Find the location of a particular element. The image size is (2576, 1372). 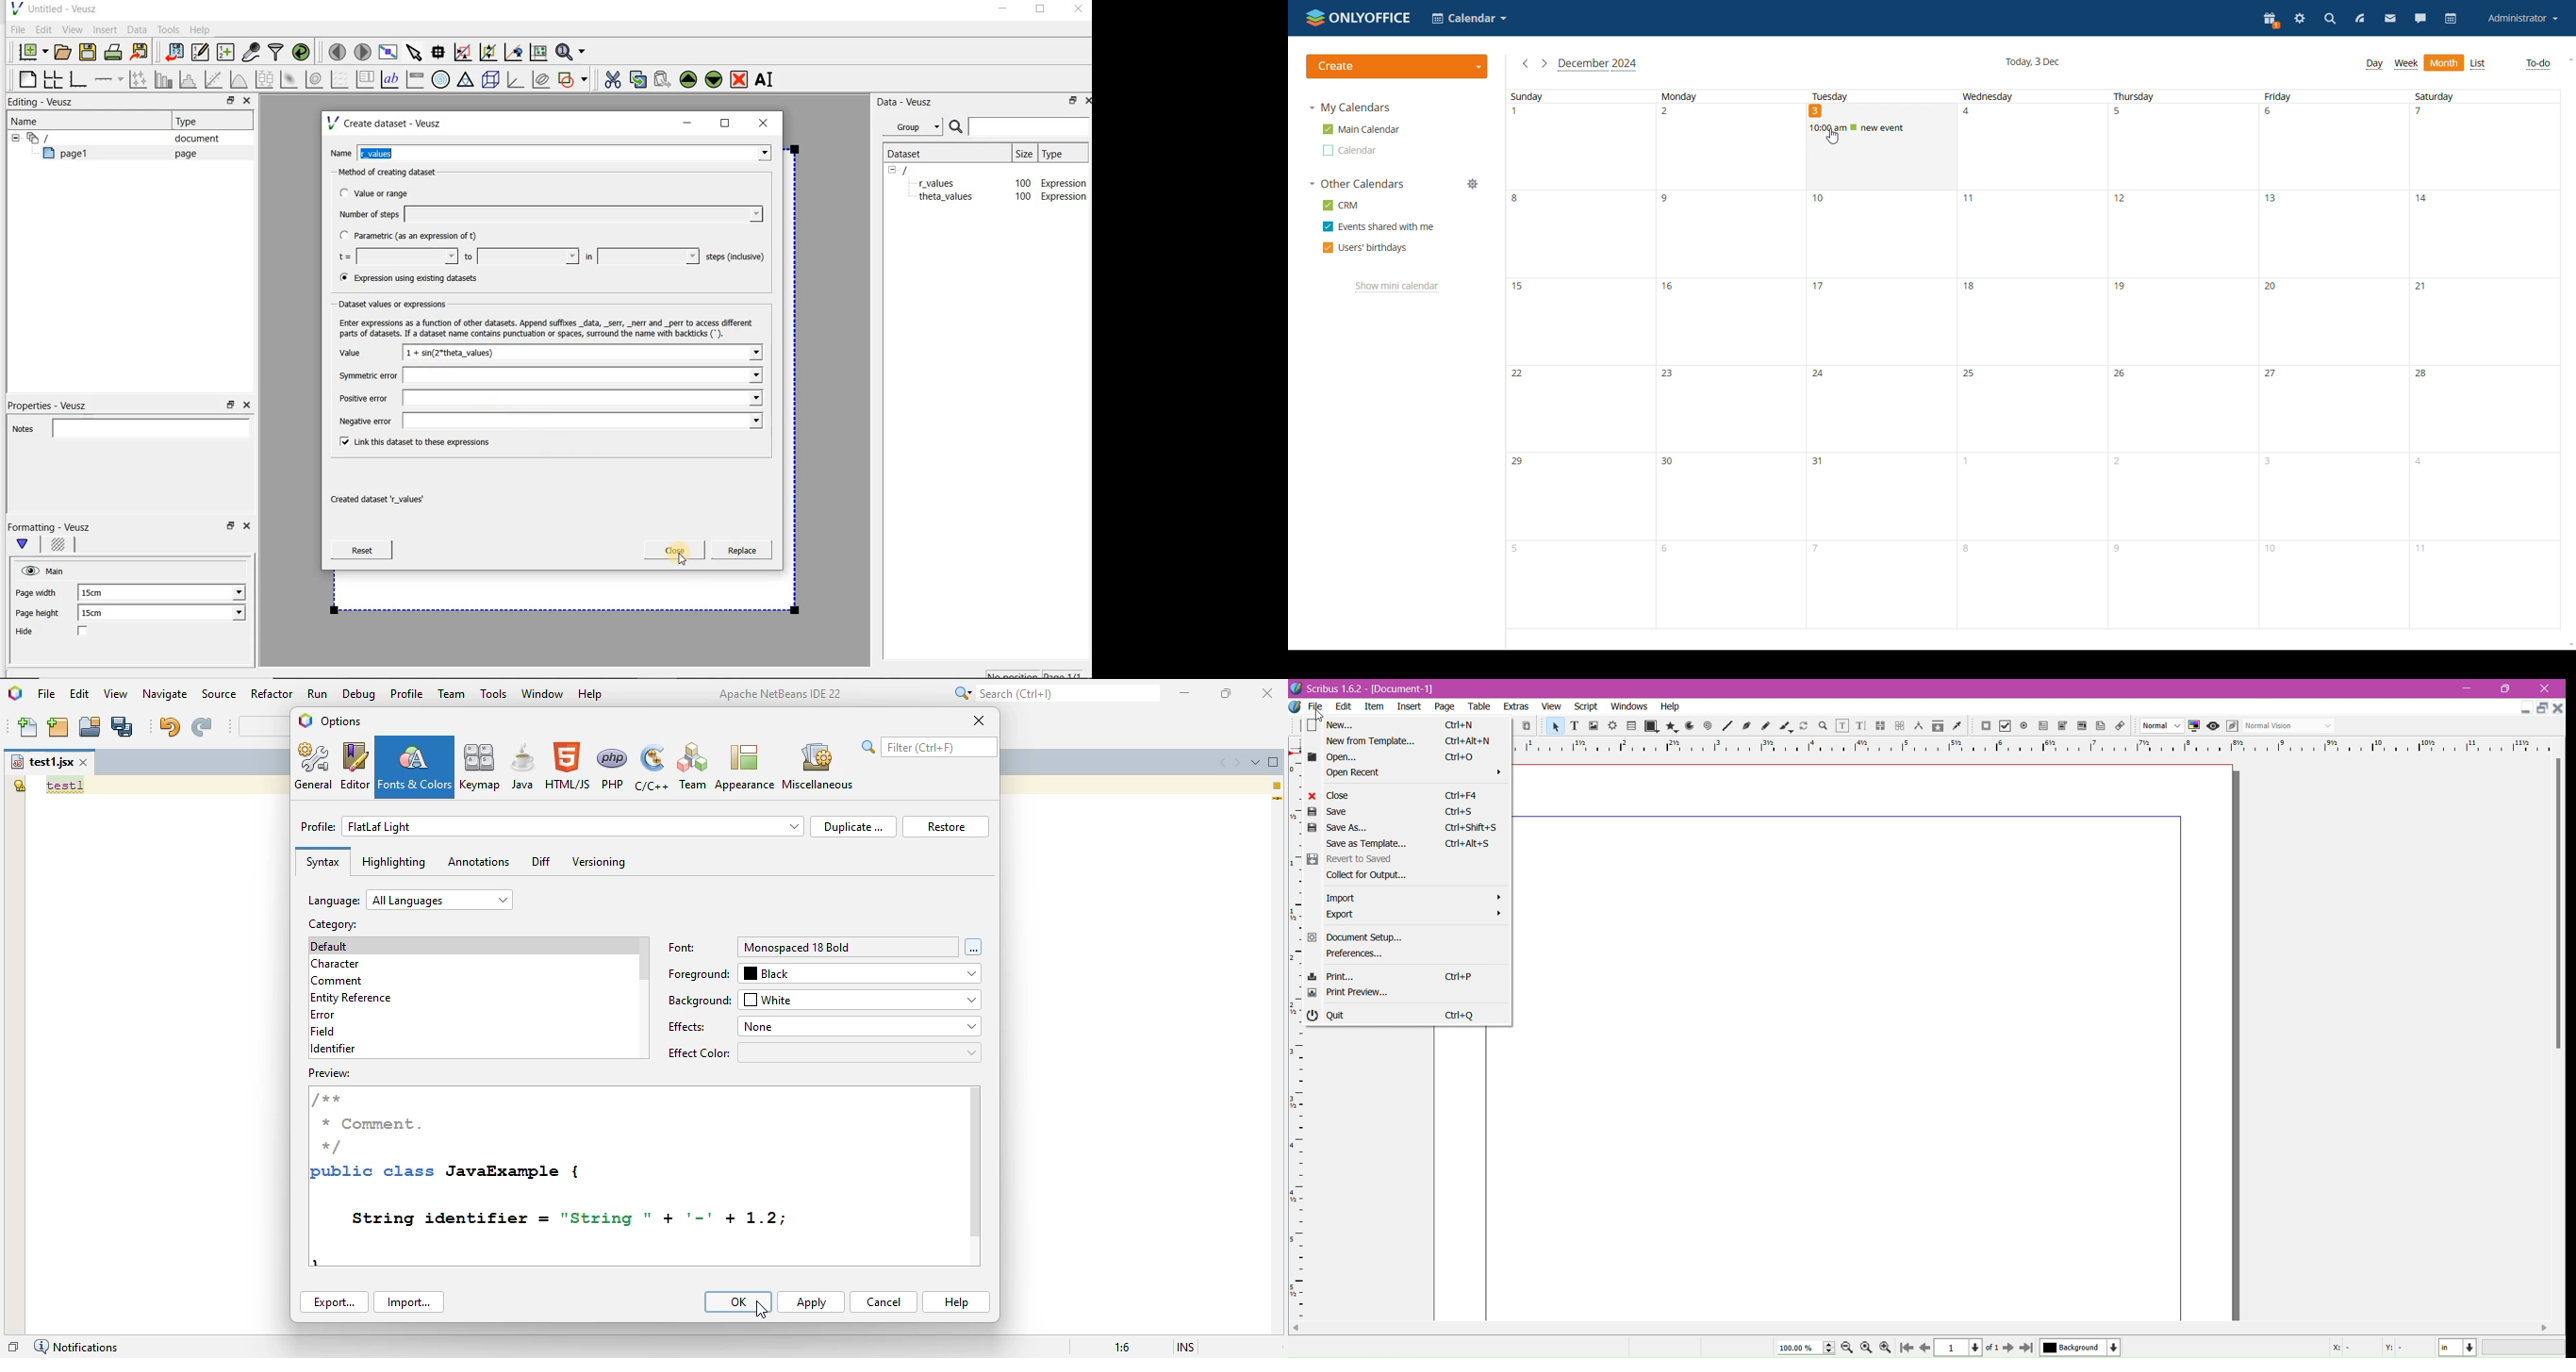

ternary graph is located at coordinates (467, 80).